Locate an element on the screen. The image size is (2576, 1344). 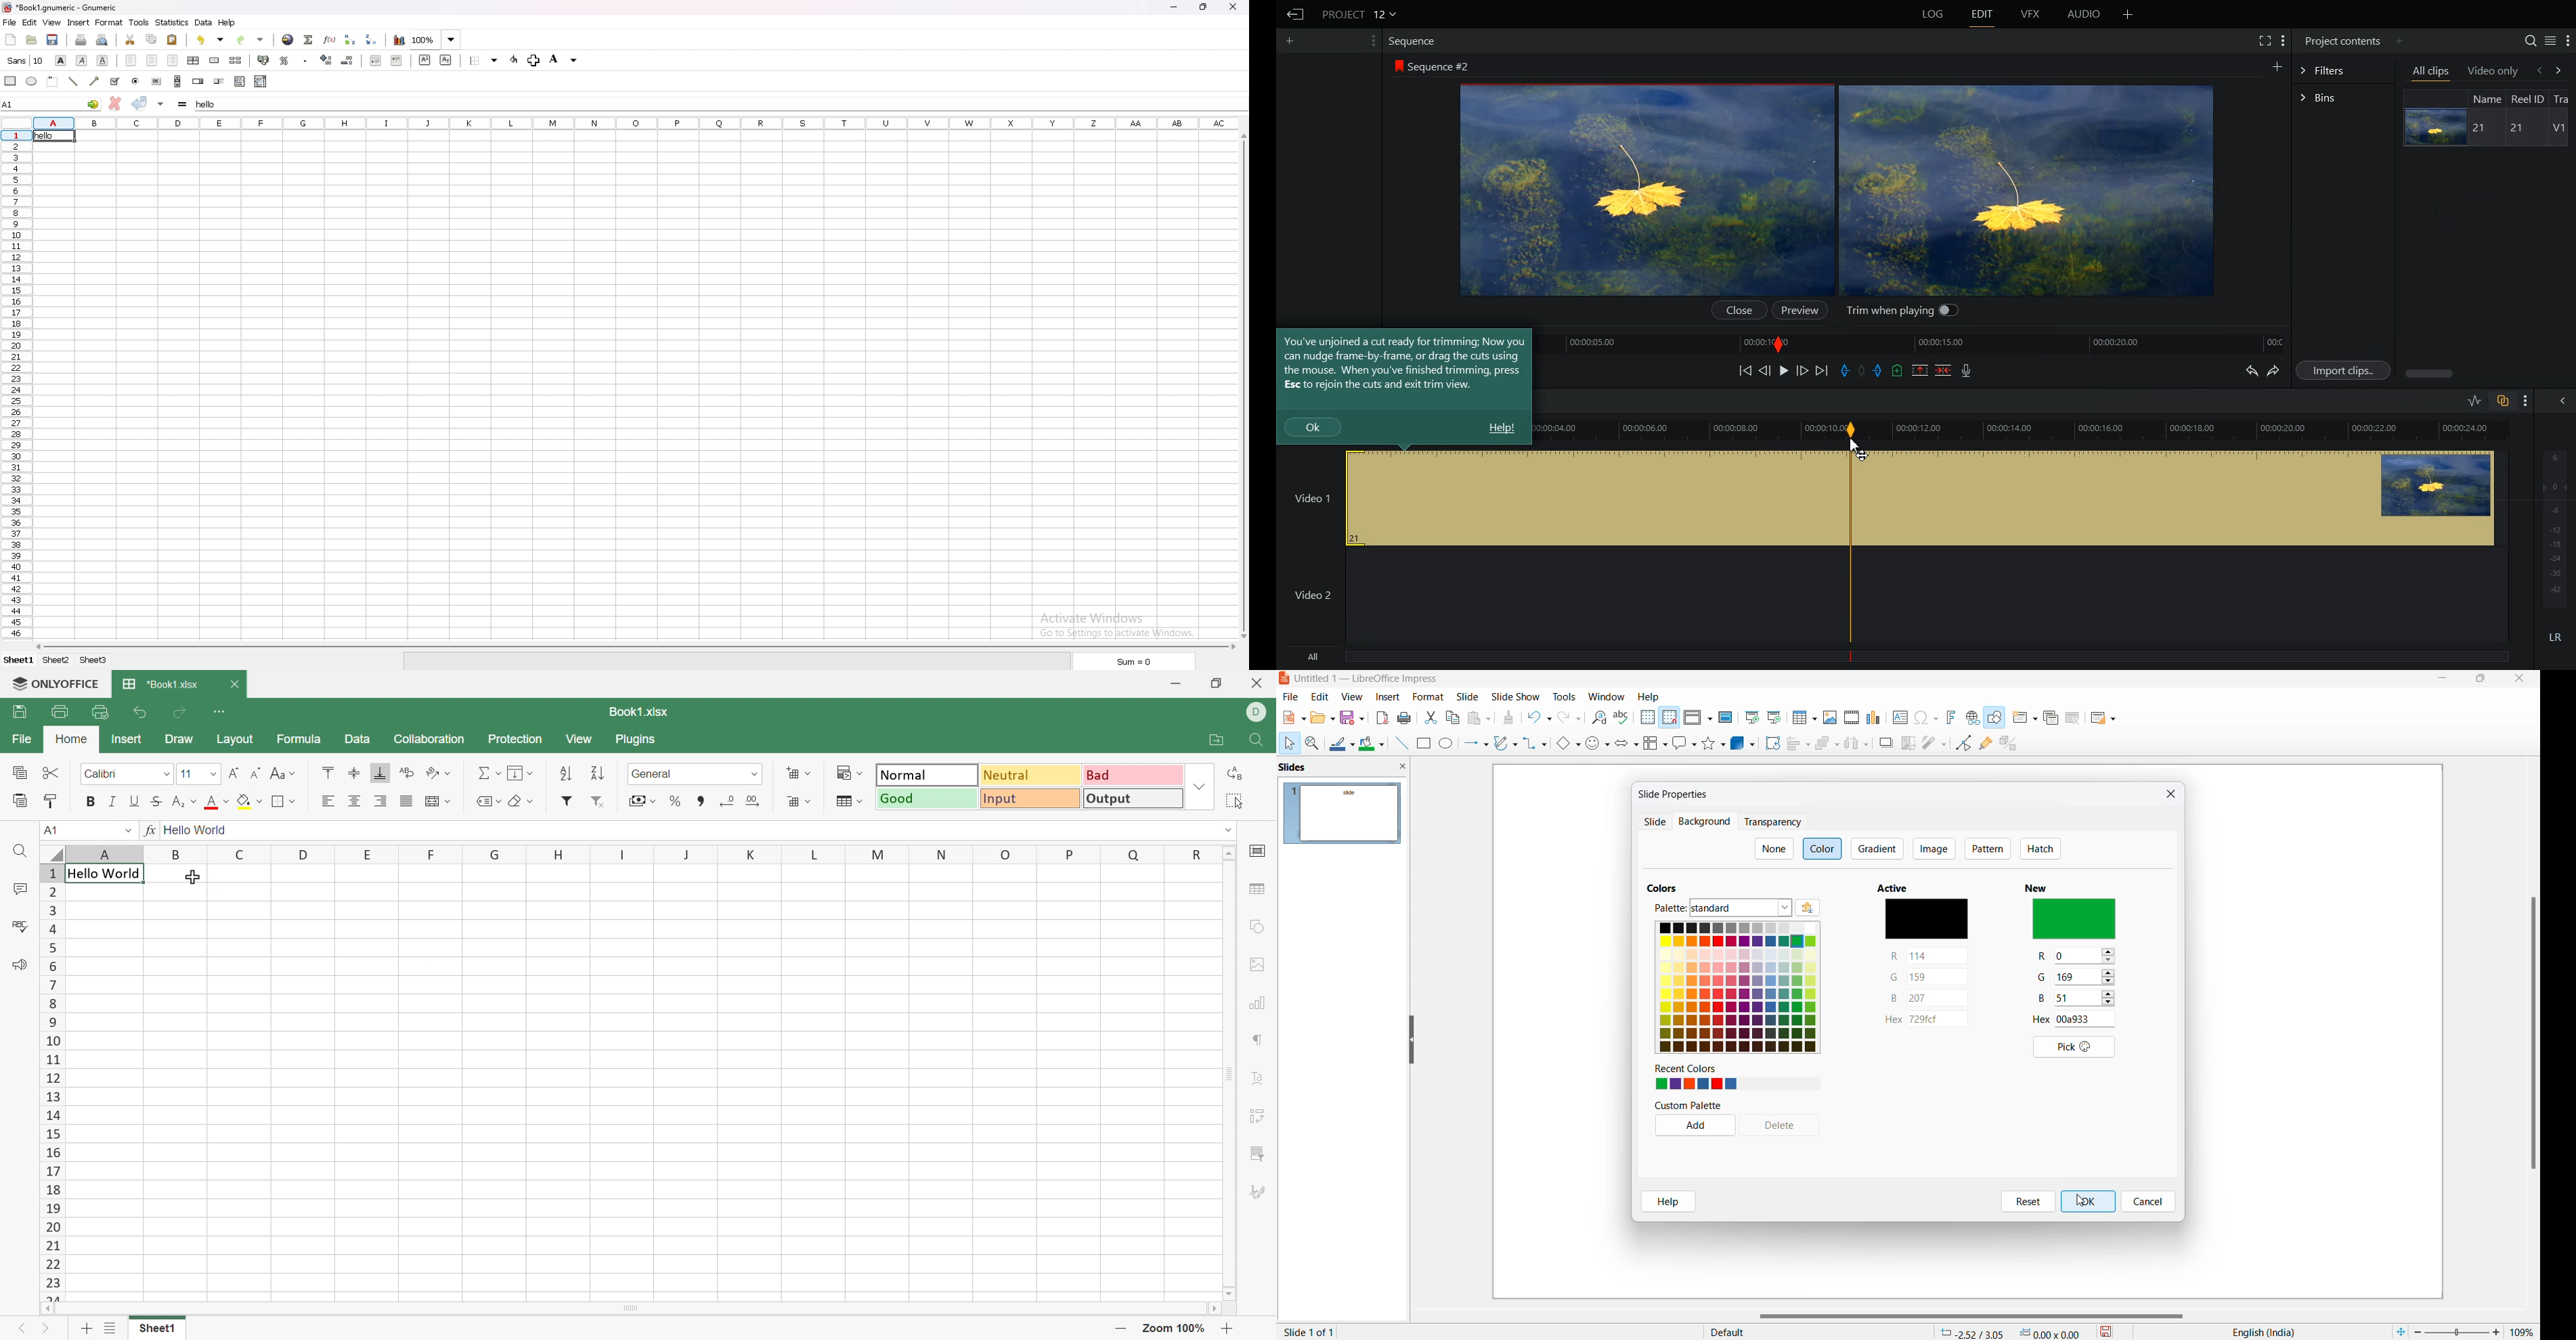
Clear all Marks is located at coordinates (1862, 370).